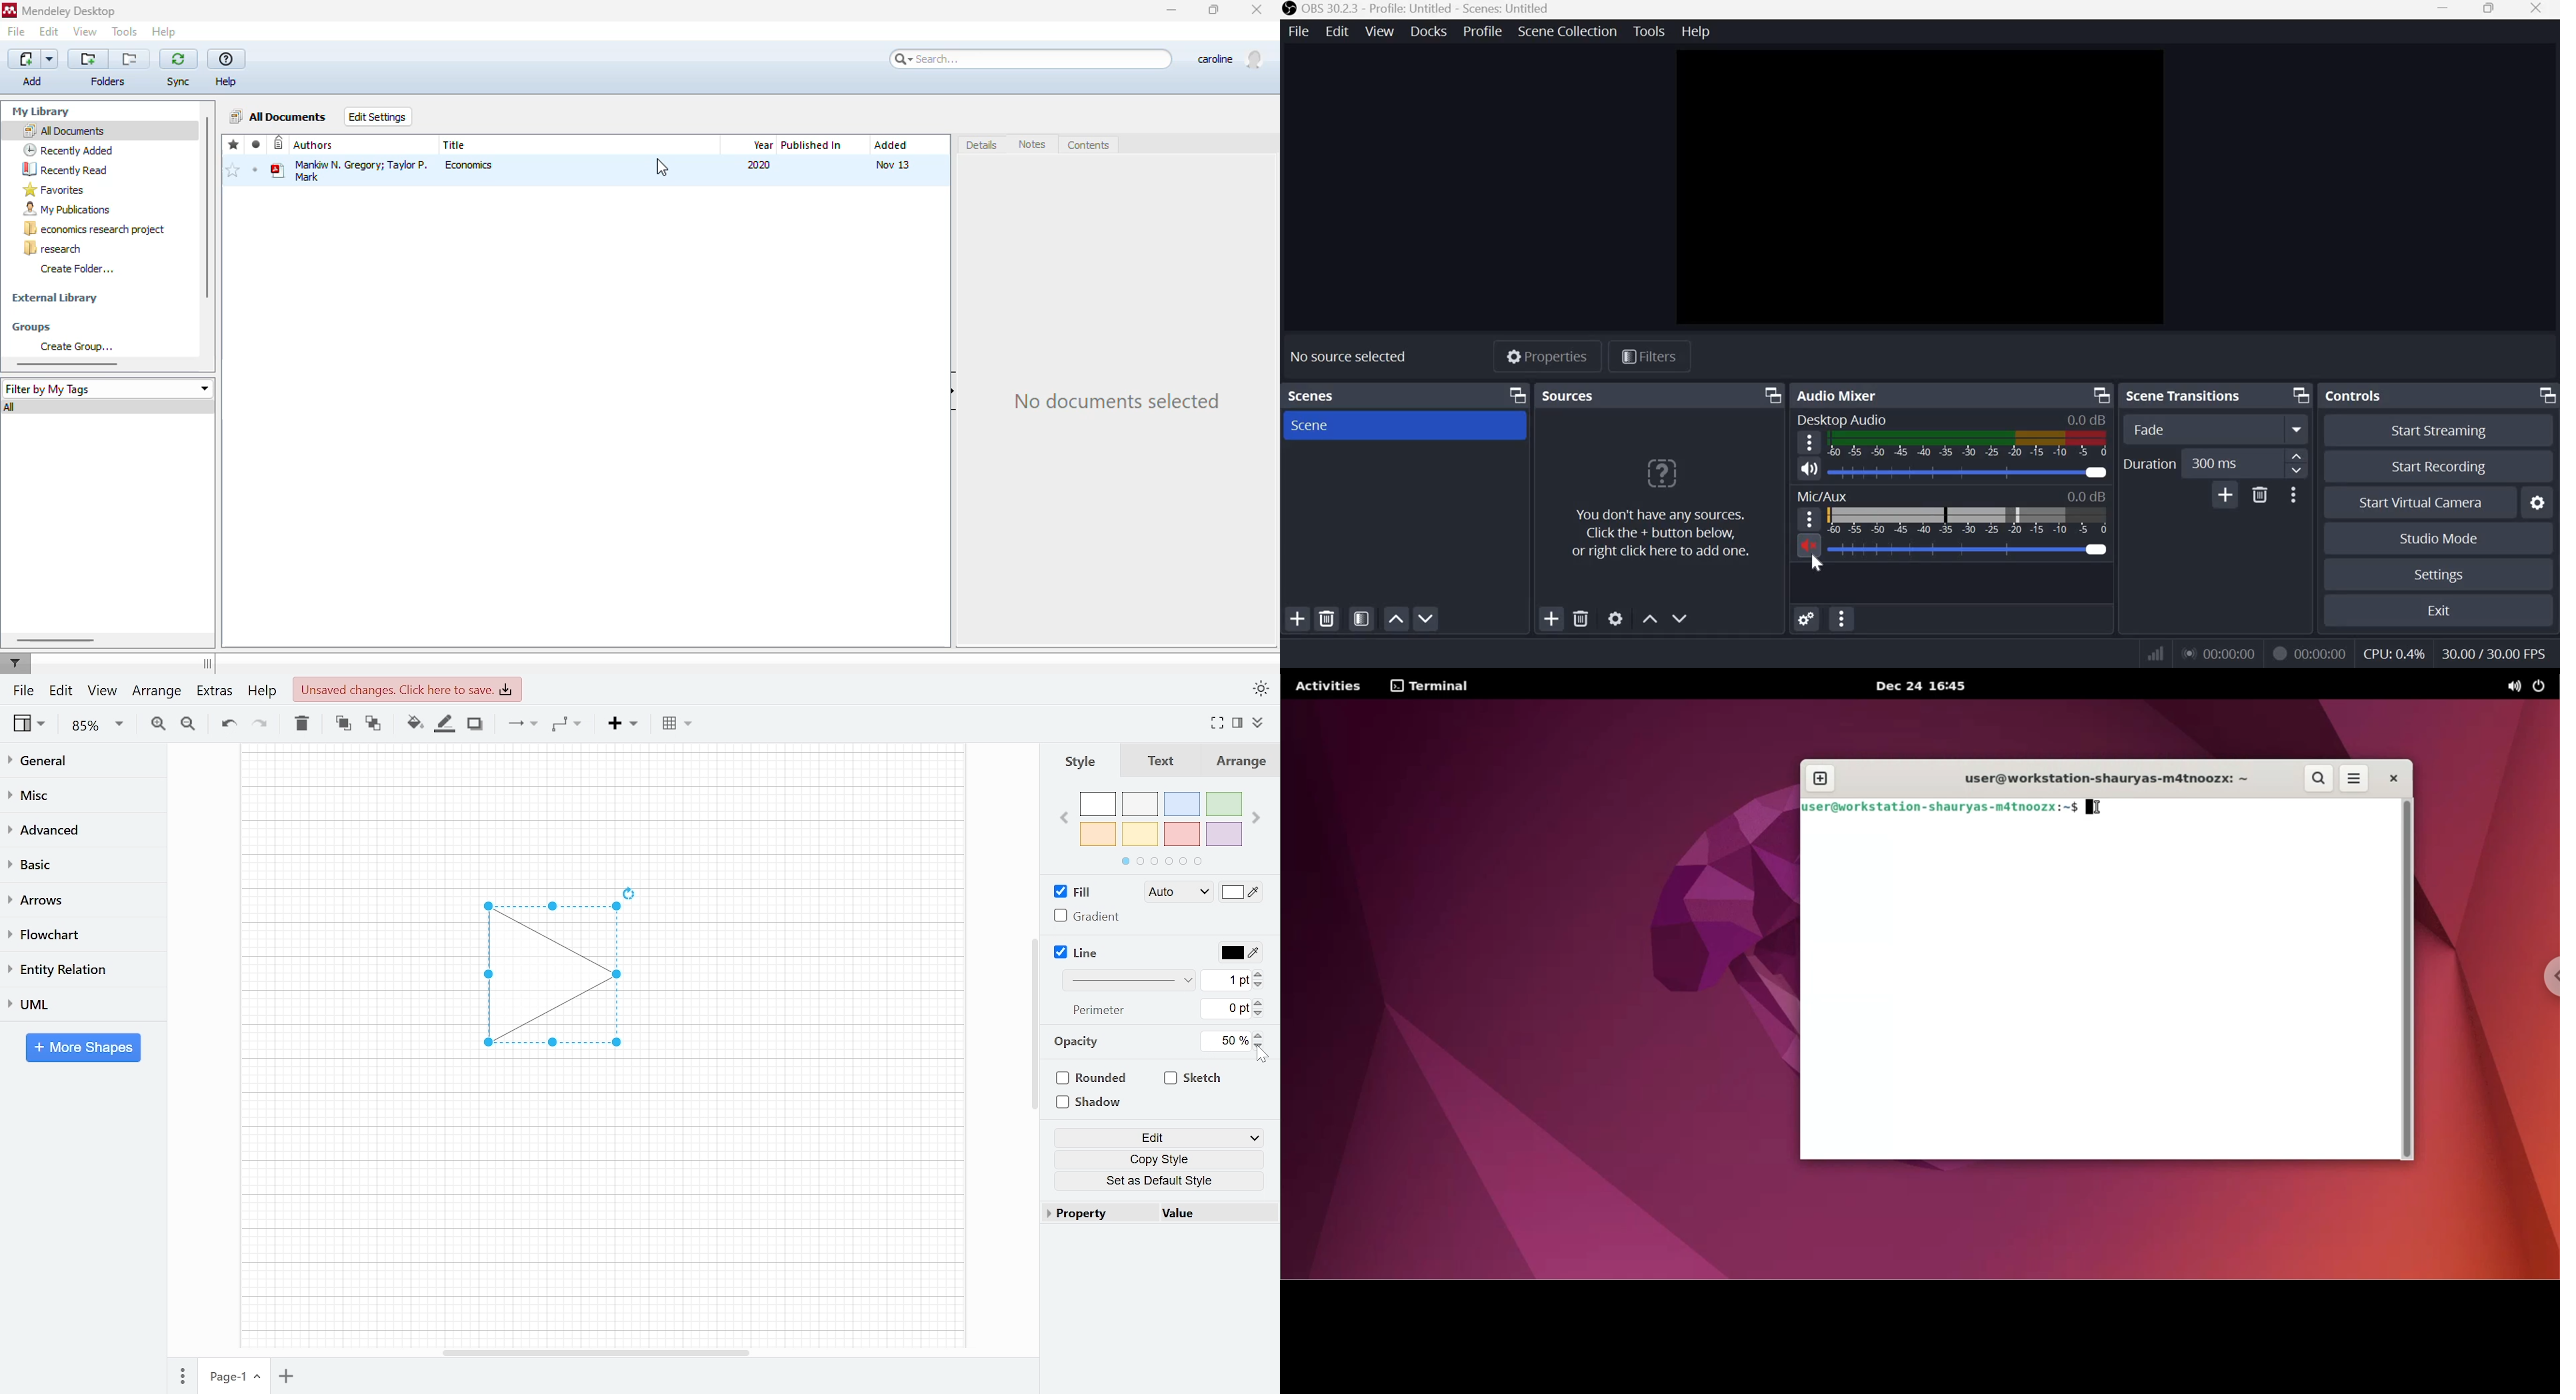 Image resolution: width=2576 pixels, height=1400 pixels. I want to click on Exit, so click(2441, 611).